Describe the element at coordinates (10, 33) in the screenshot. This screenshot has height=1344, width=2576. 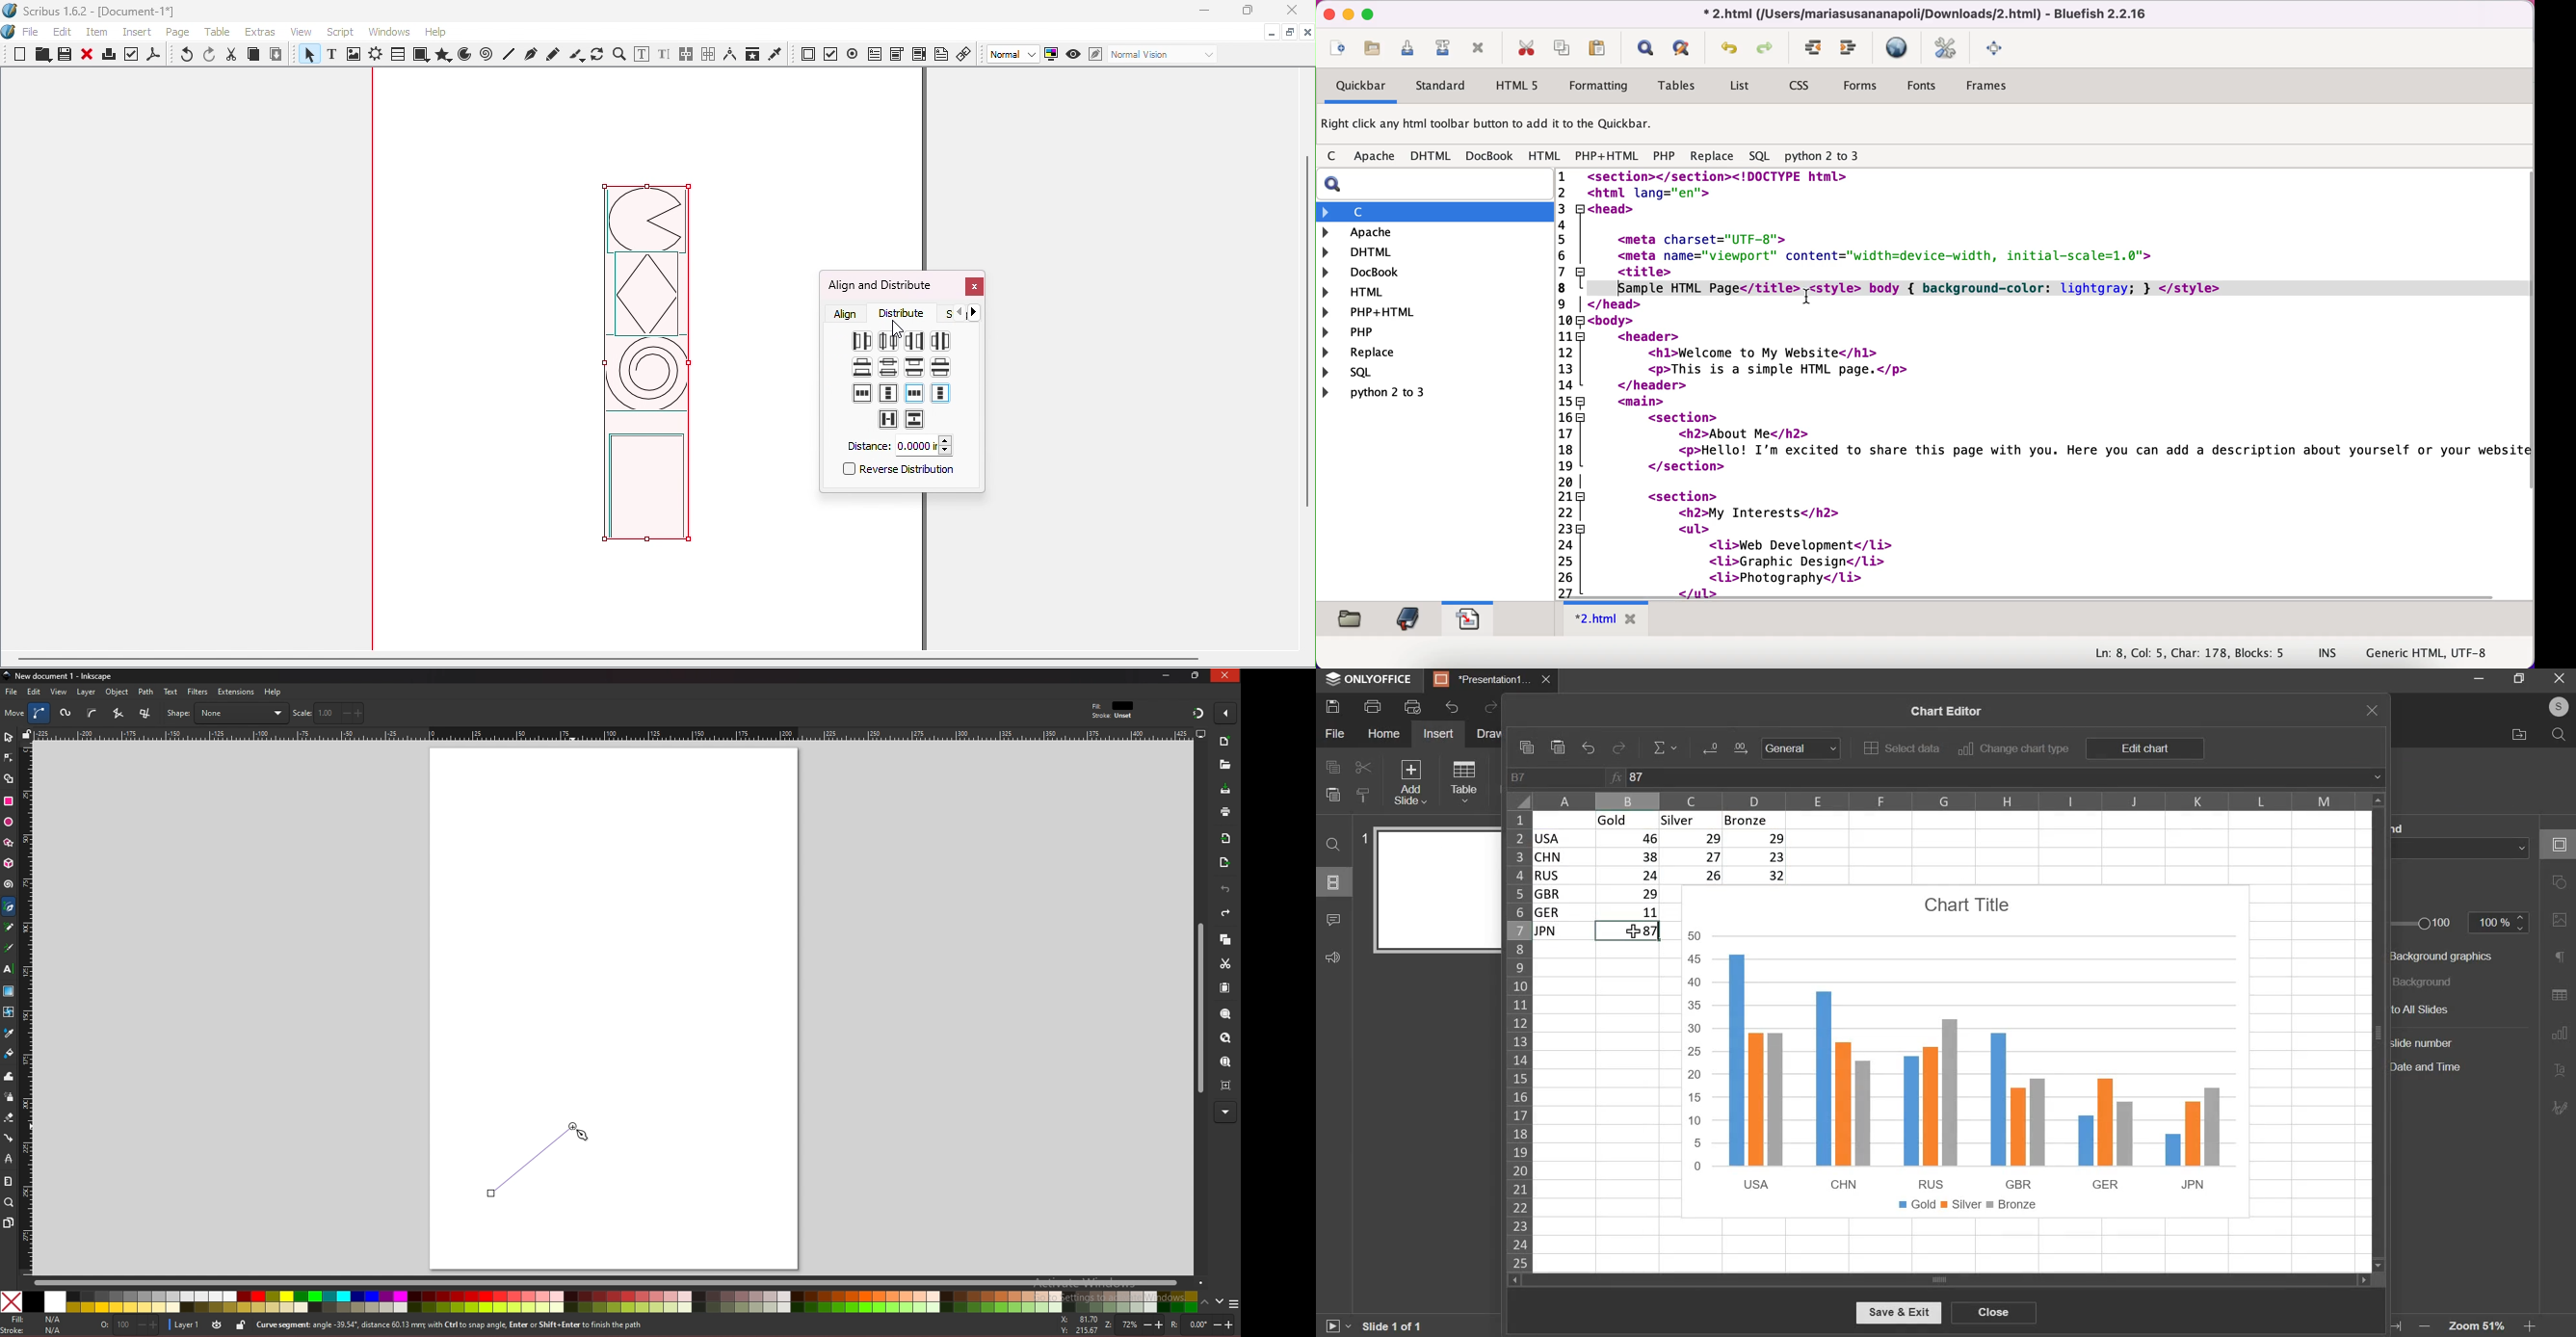
I see `Logo` at that location.